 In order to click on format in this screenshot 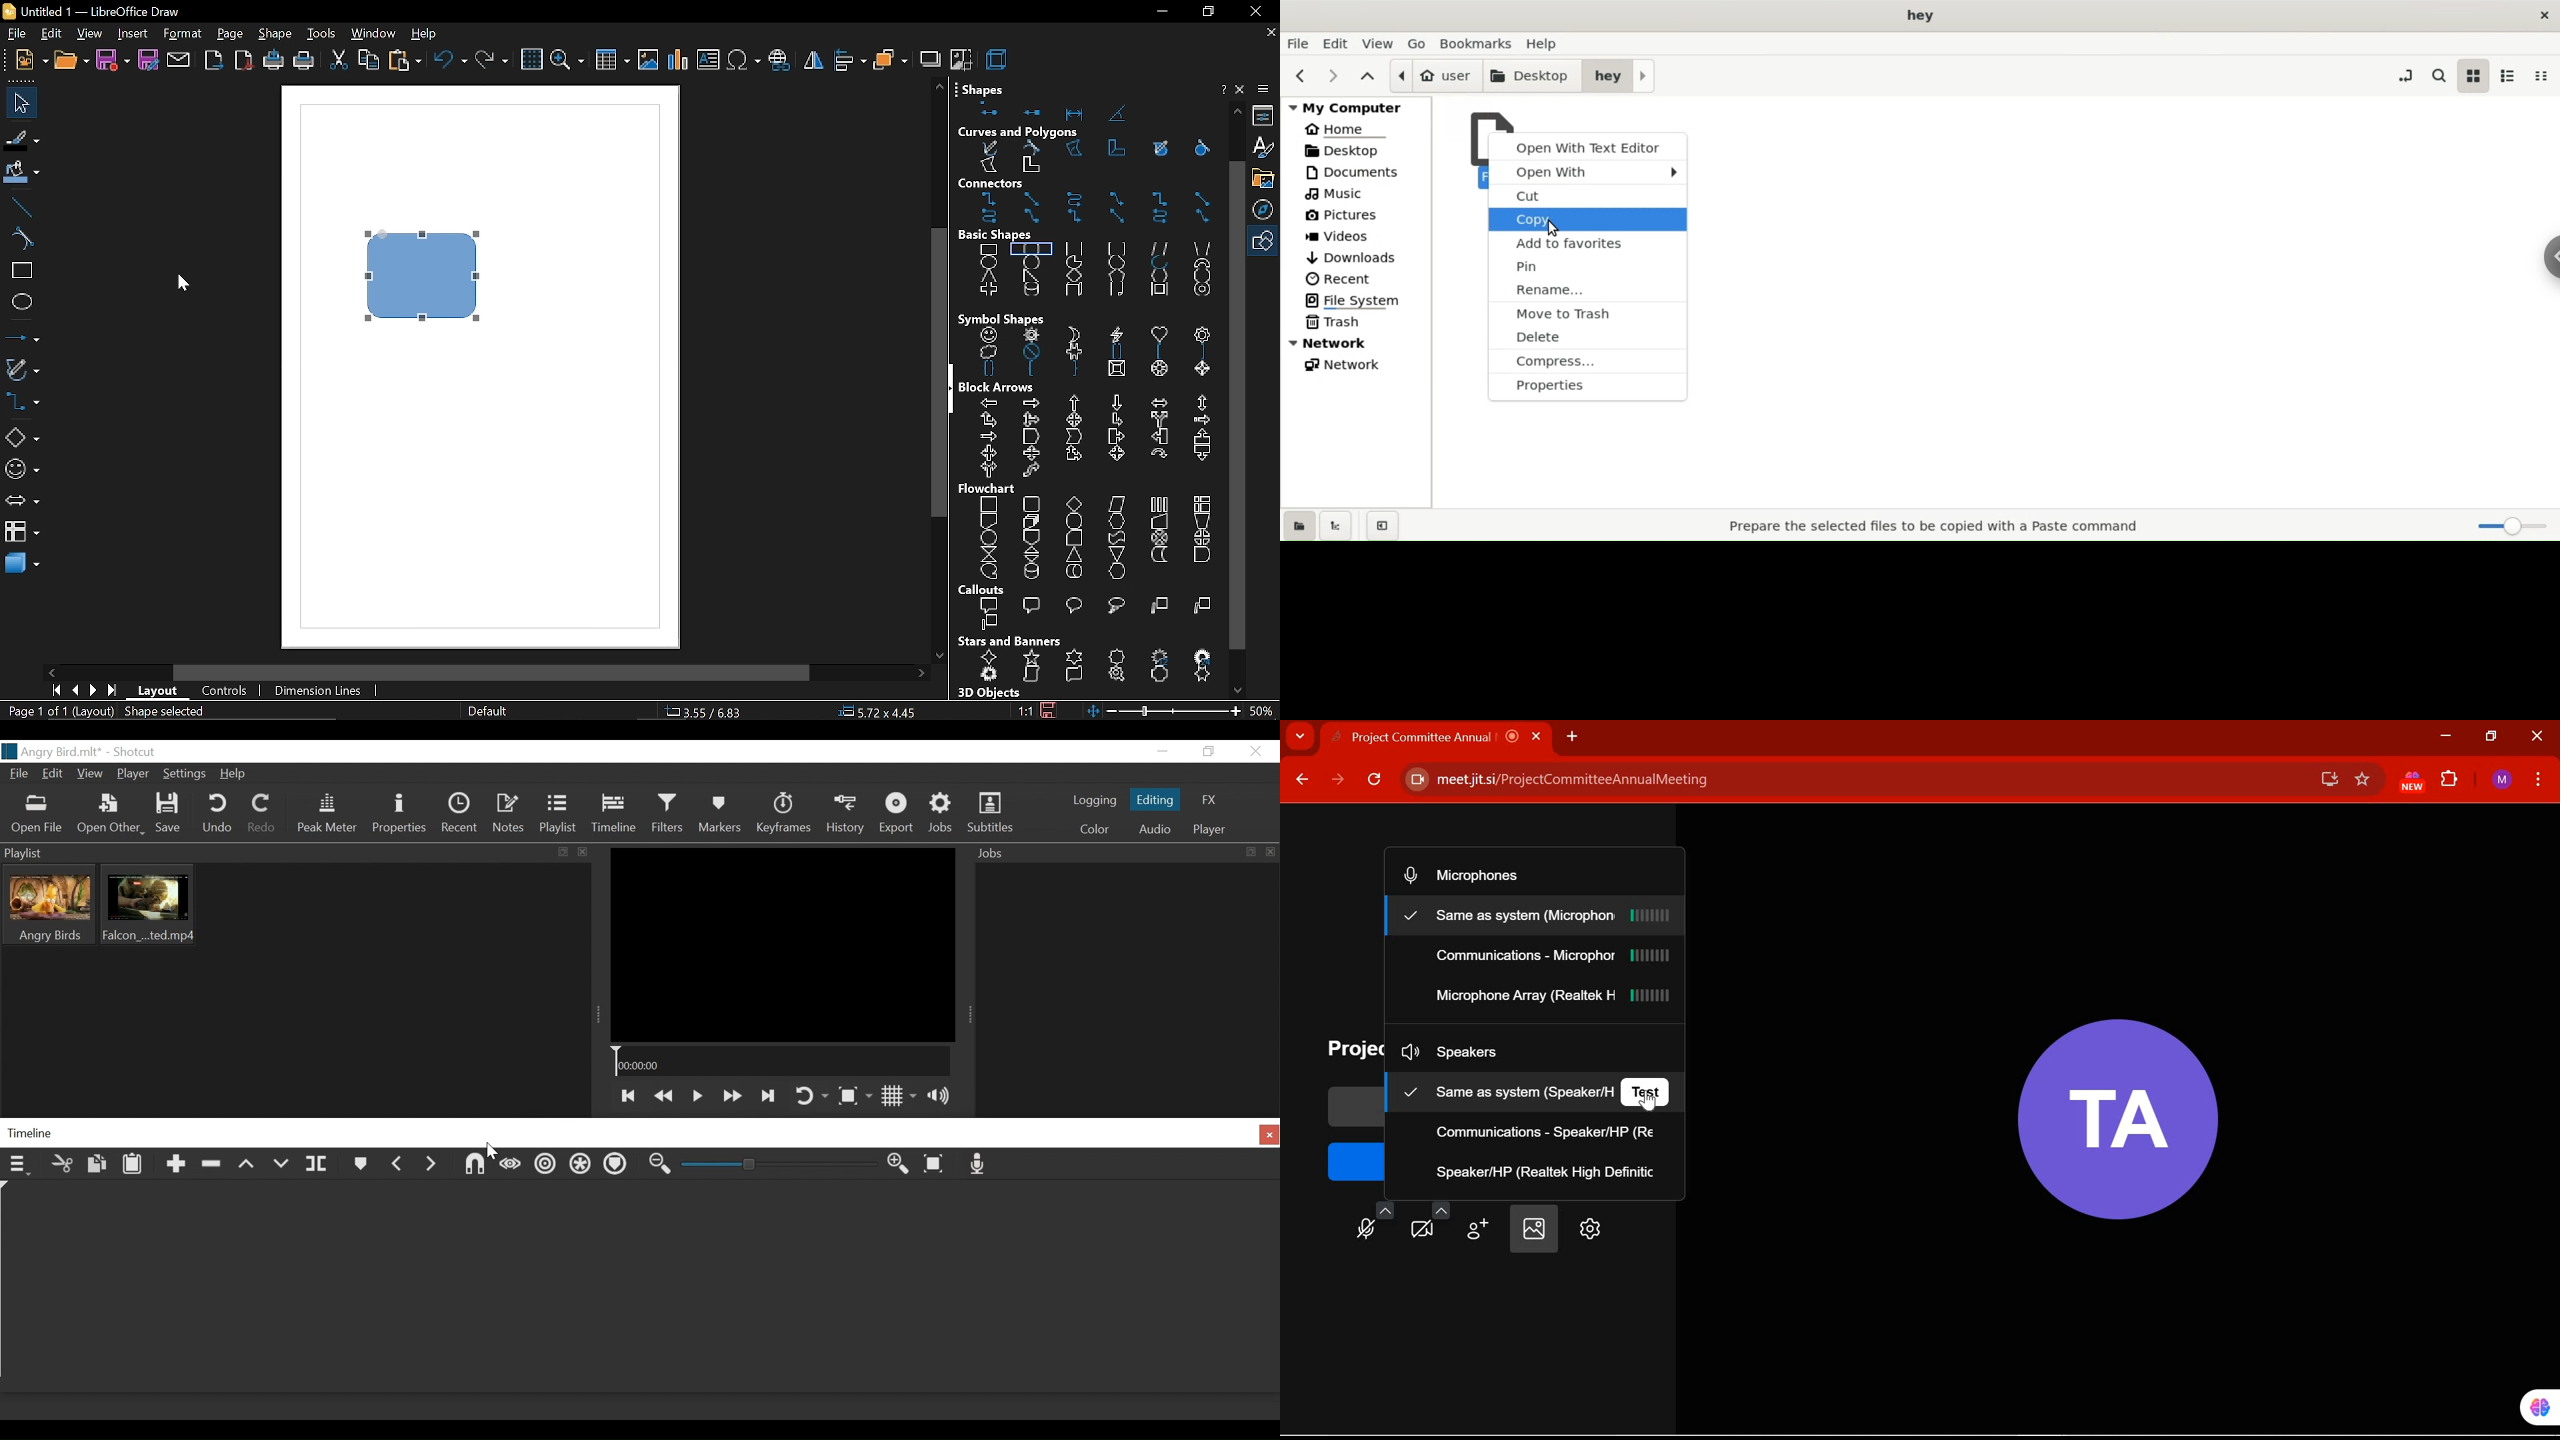, I will do `click(182, 35)`.